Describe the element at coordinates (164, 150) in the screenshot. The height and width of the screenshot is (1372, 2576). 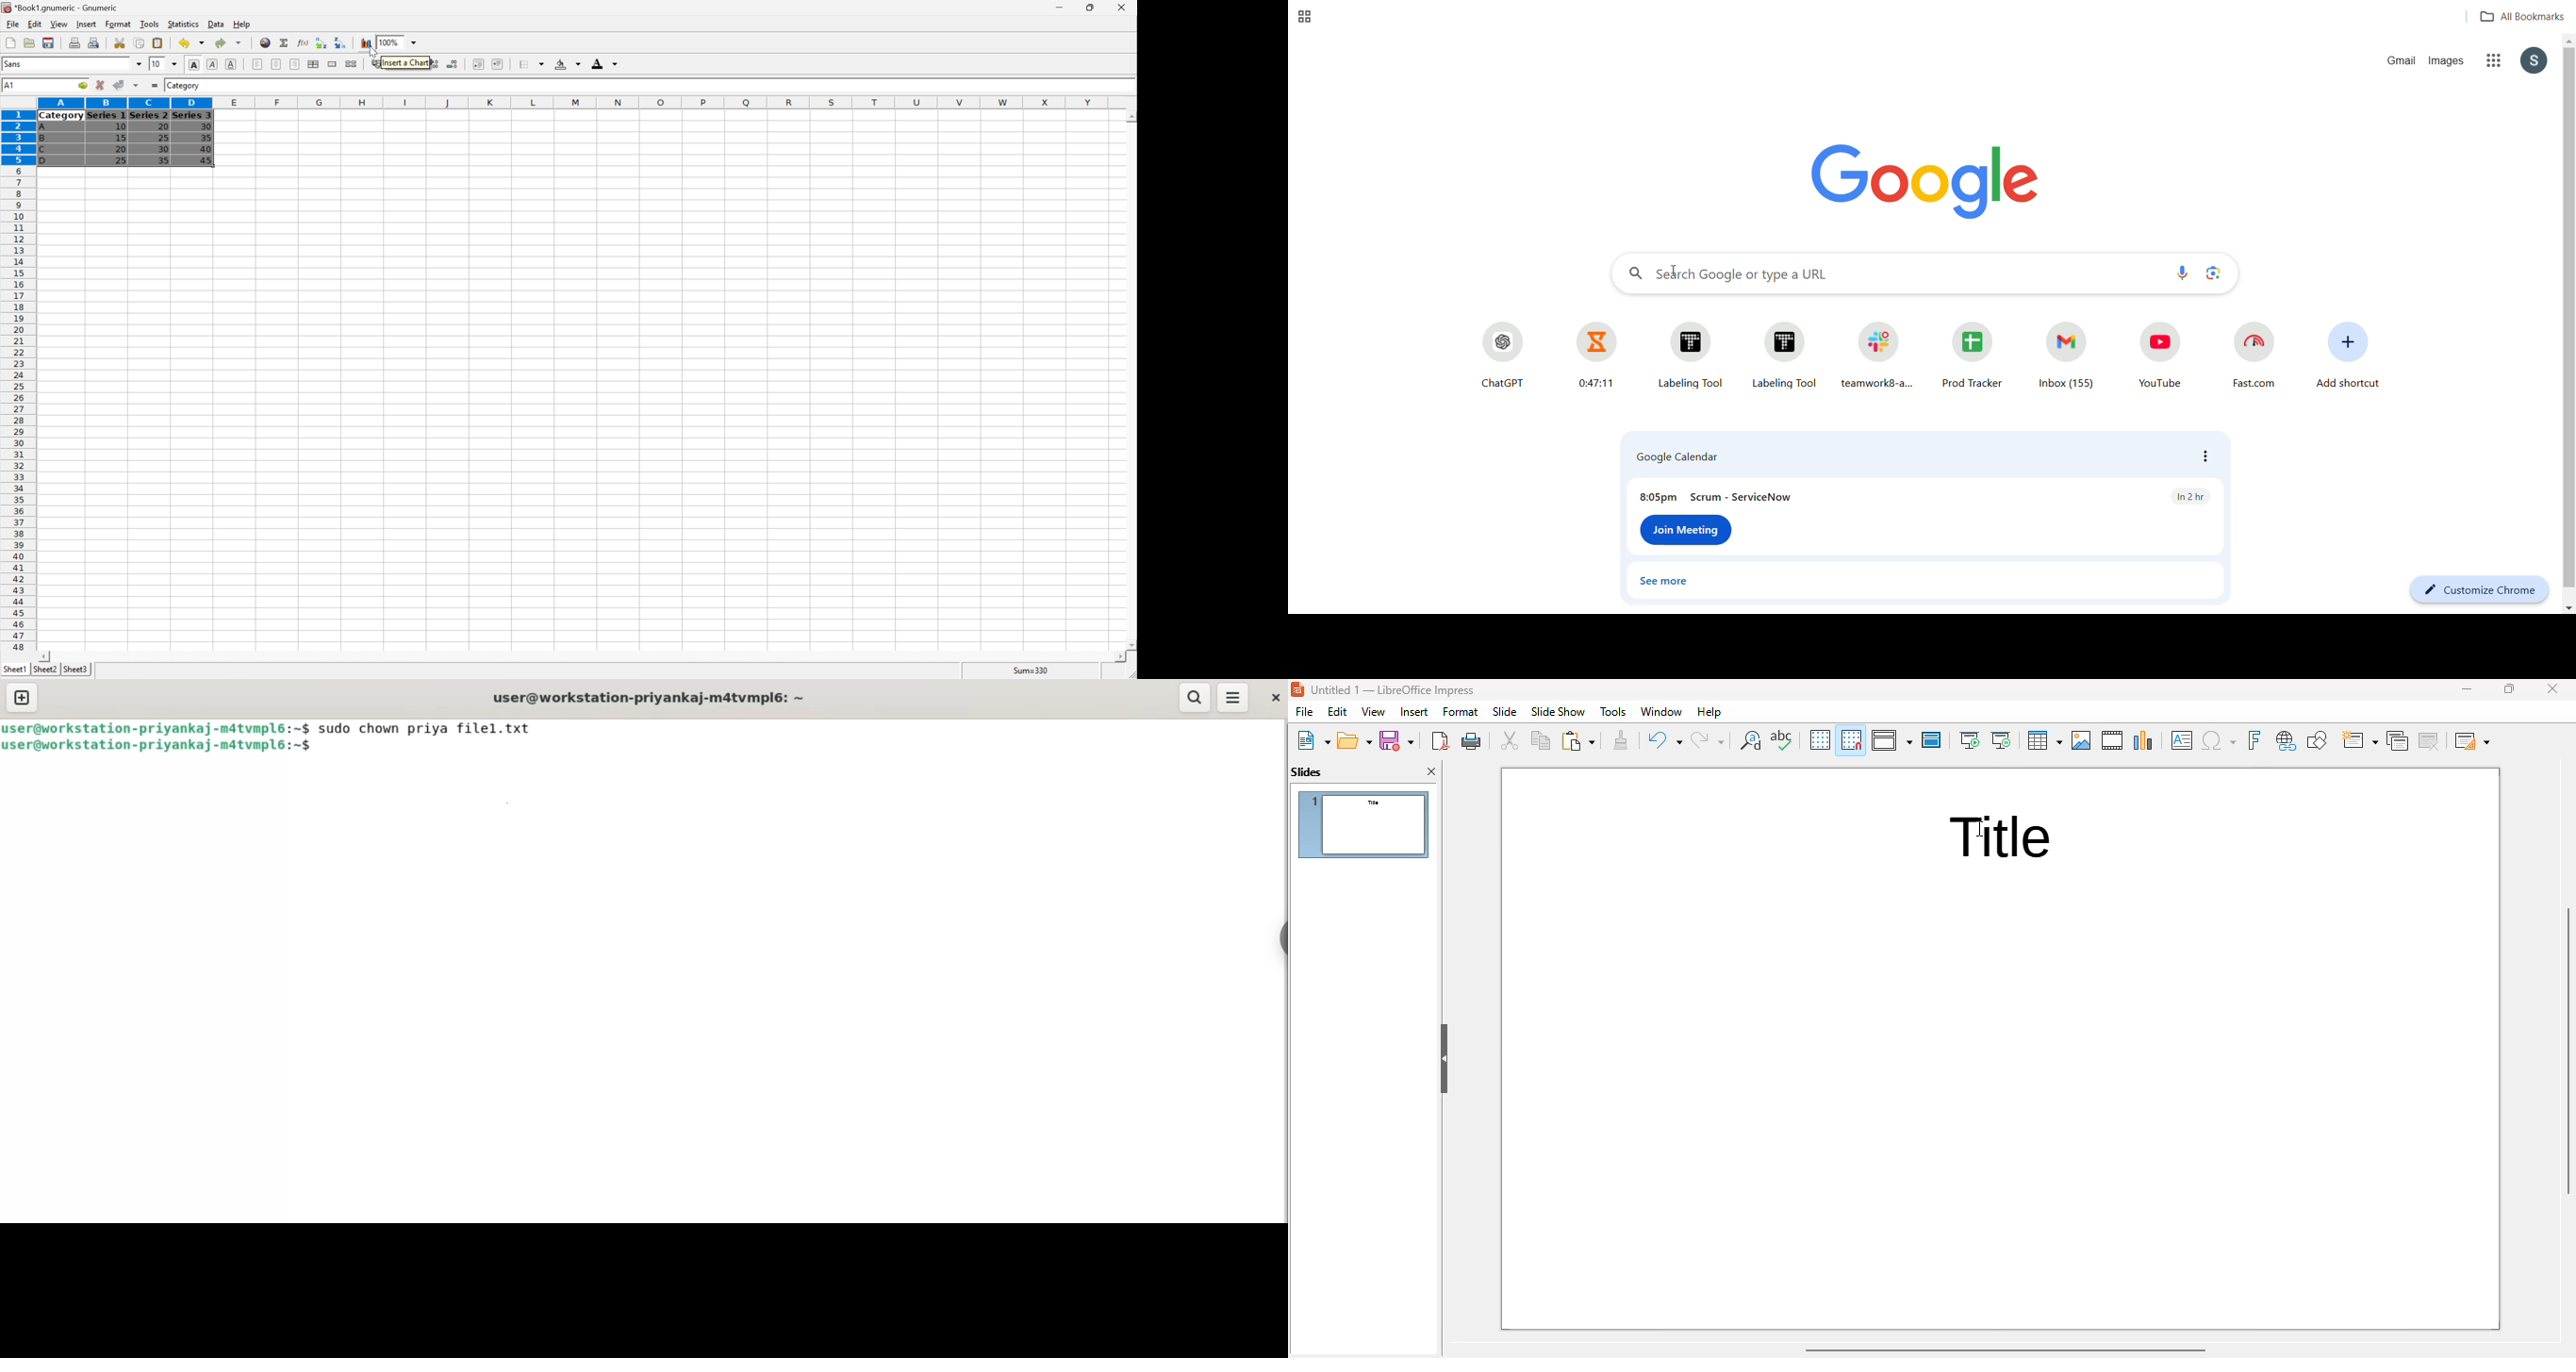
I see `30` at that location.